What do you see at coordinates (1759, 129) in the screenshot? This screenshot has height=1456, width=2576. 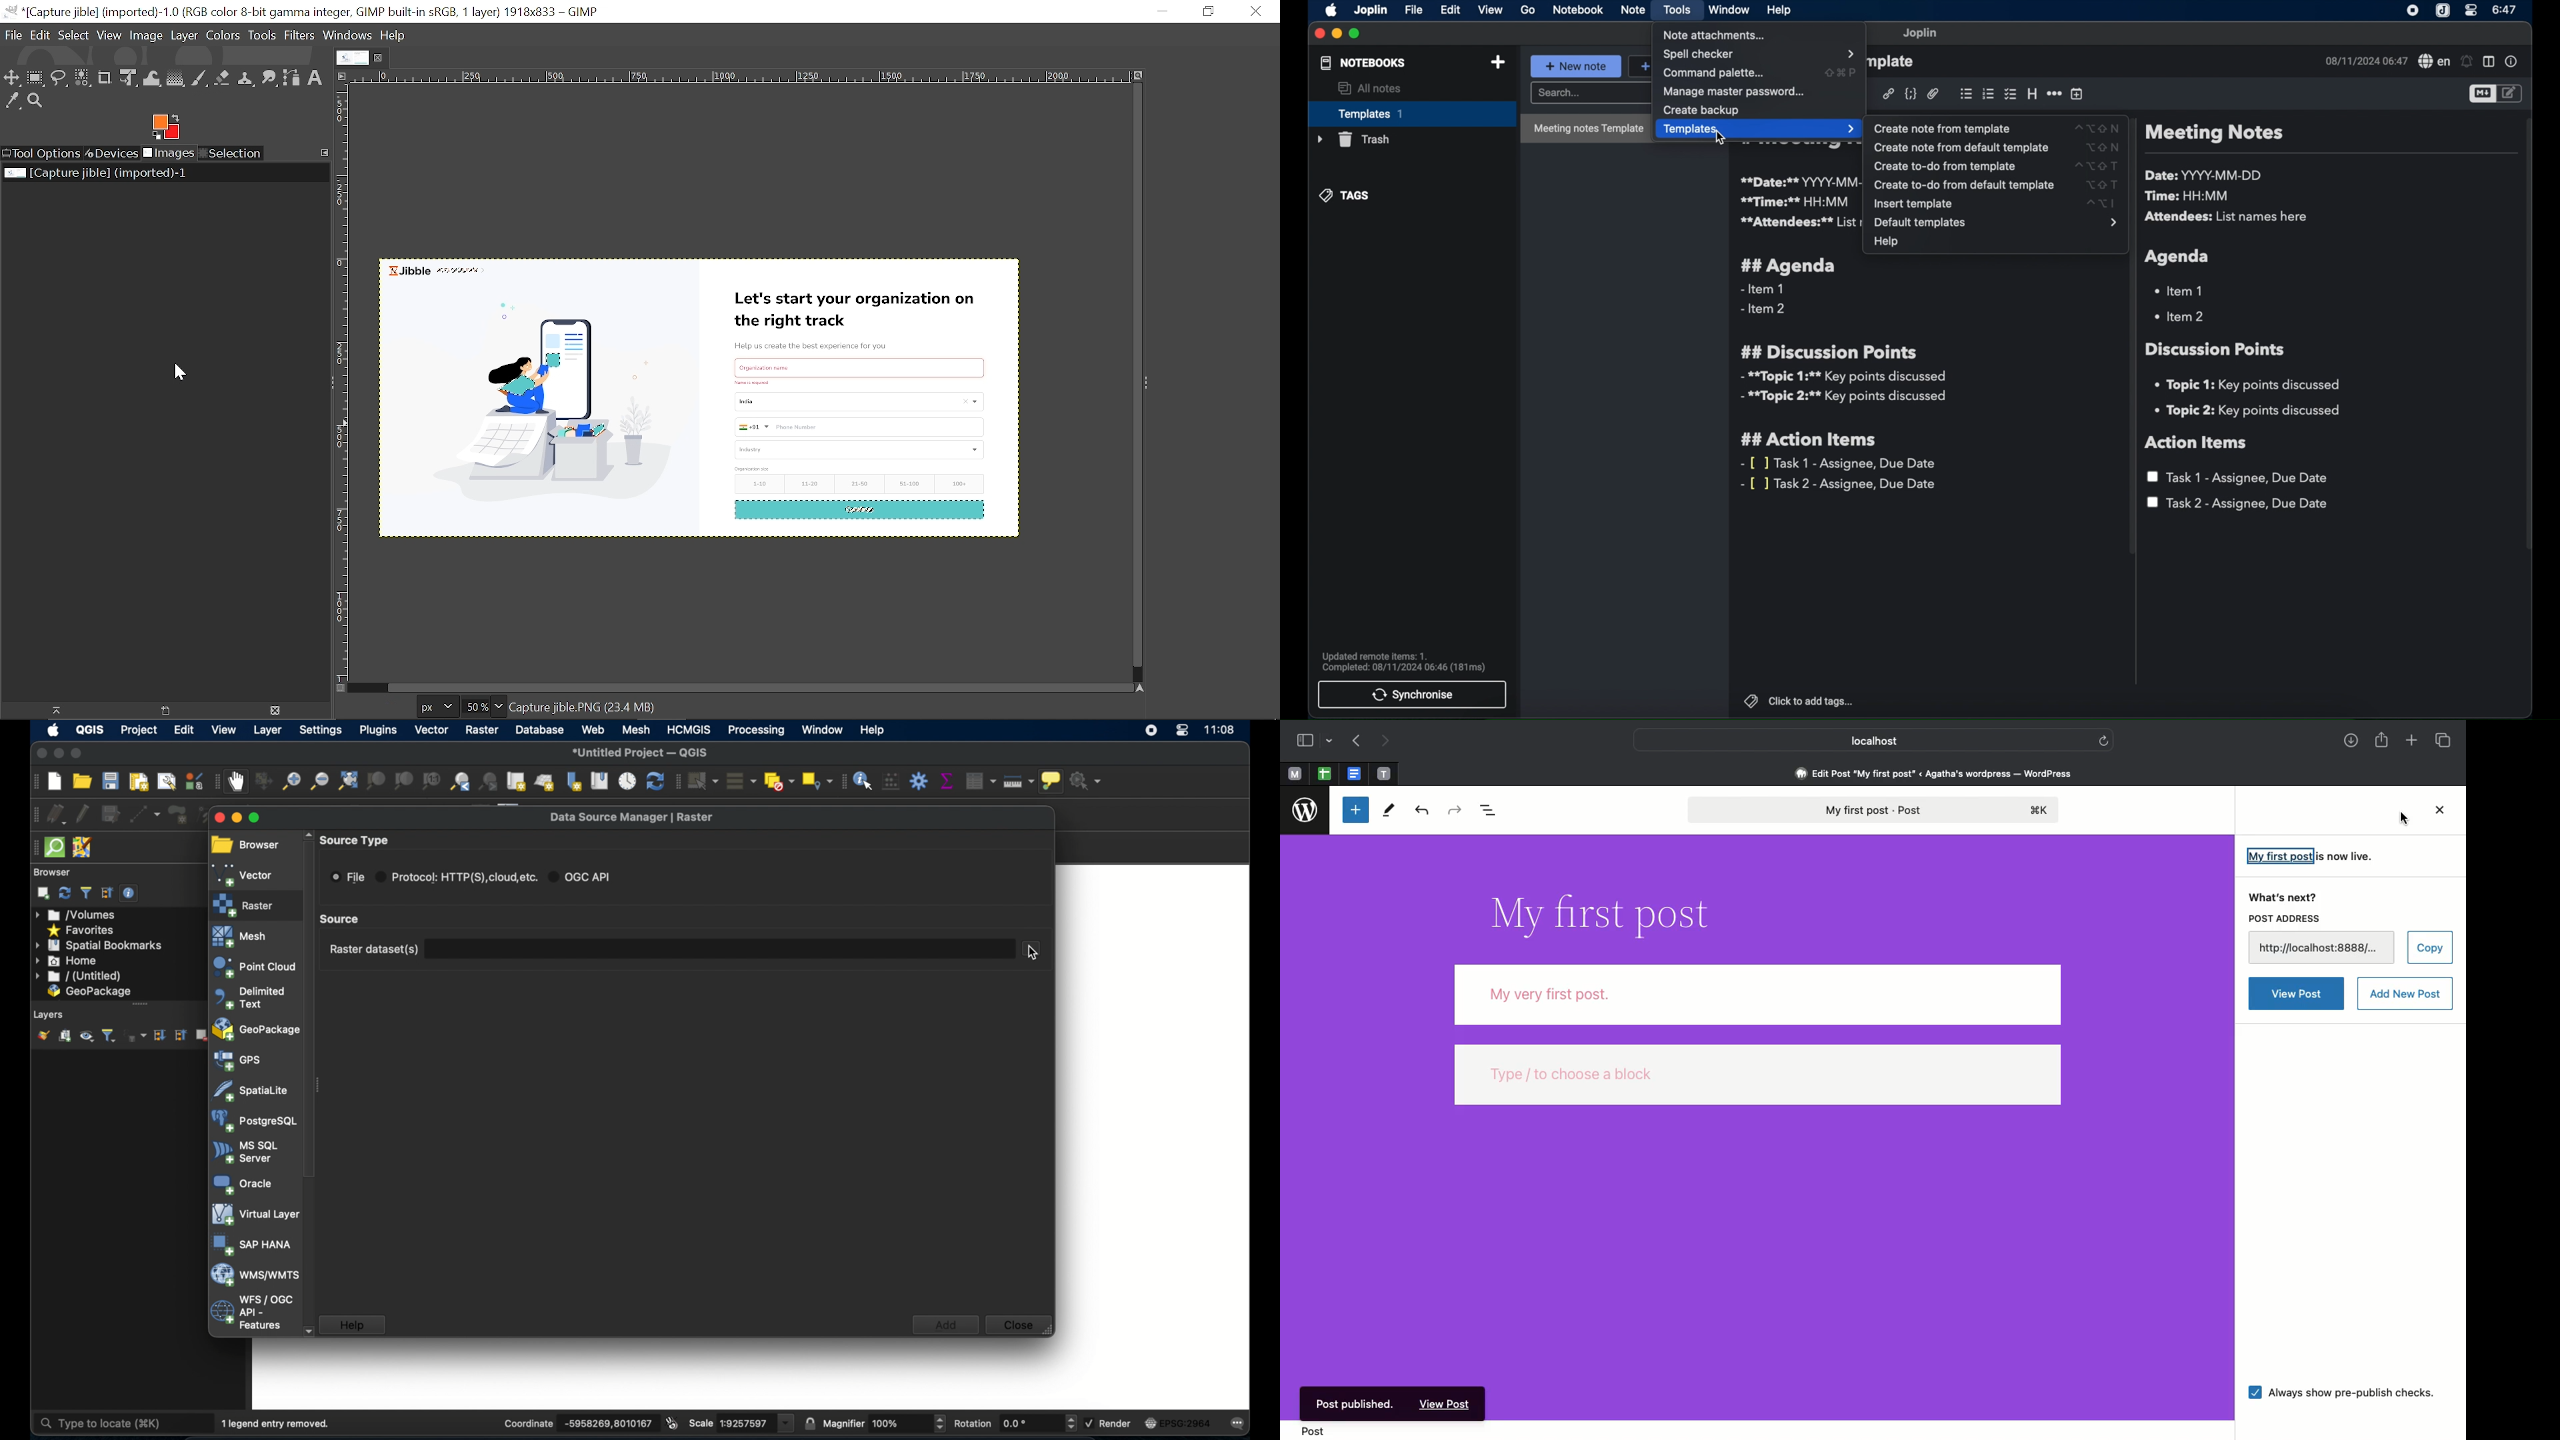 I see `templates` at bounding box center [1759, 129].